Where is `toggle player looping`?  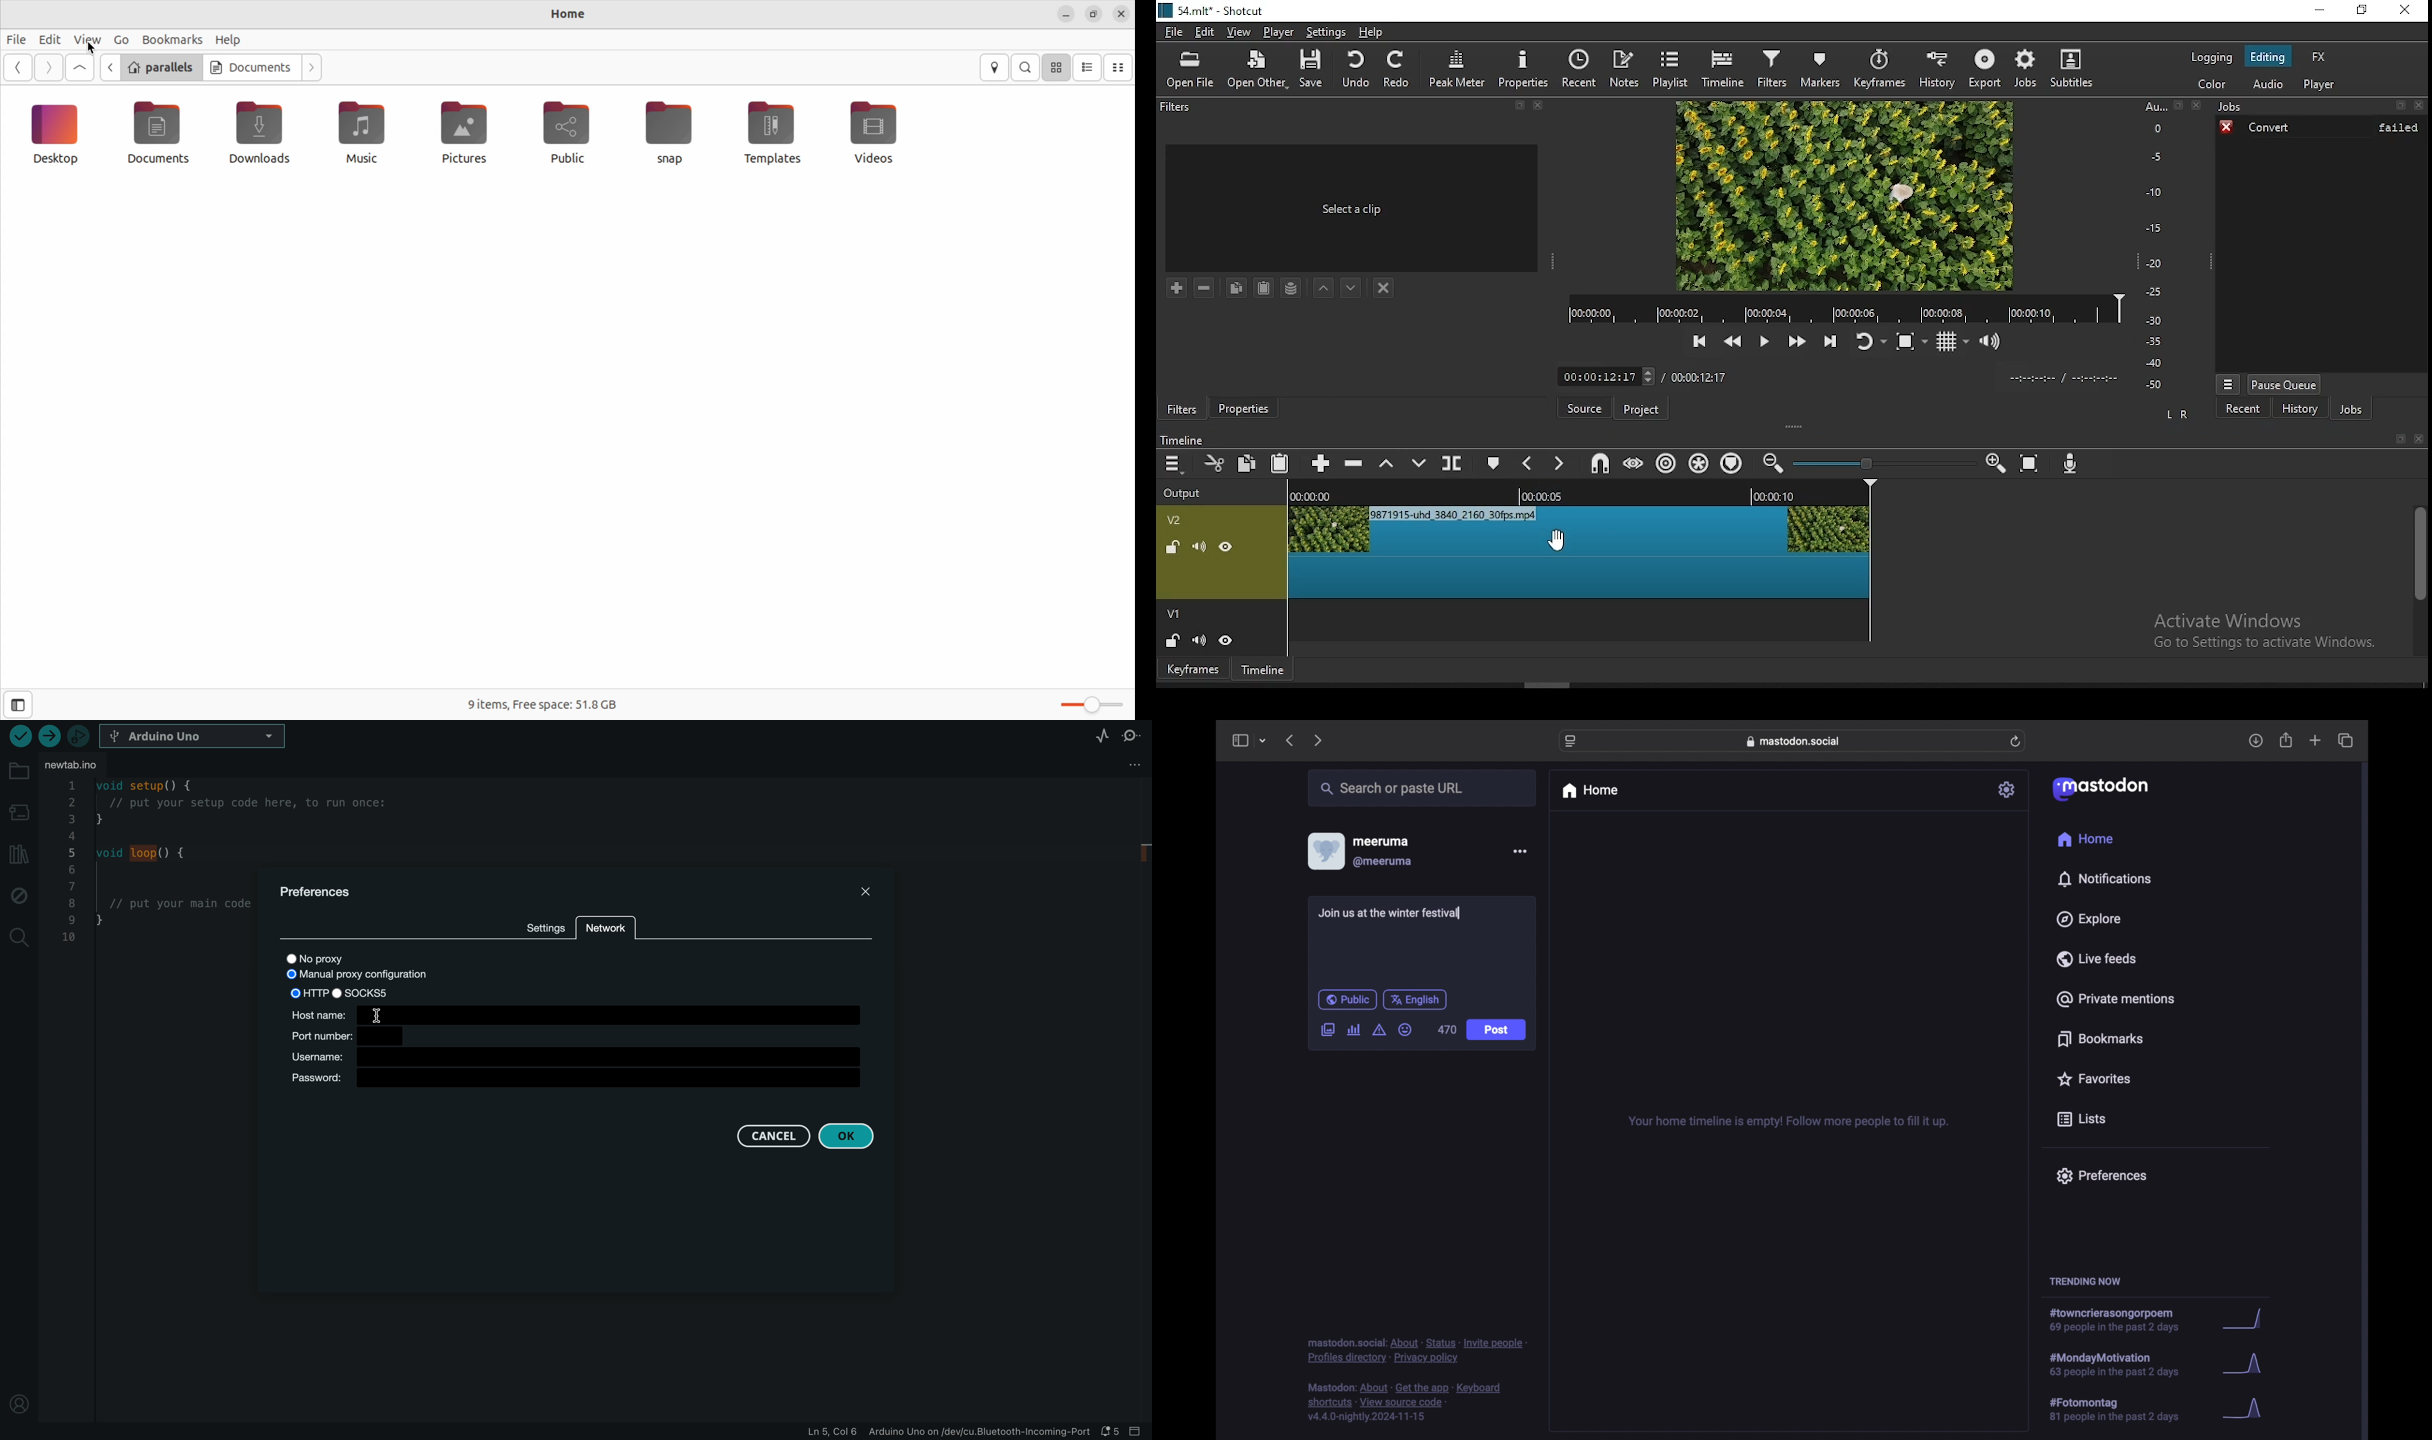 toggle player looping is located at coordinates (1870, 343).